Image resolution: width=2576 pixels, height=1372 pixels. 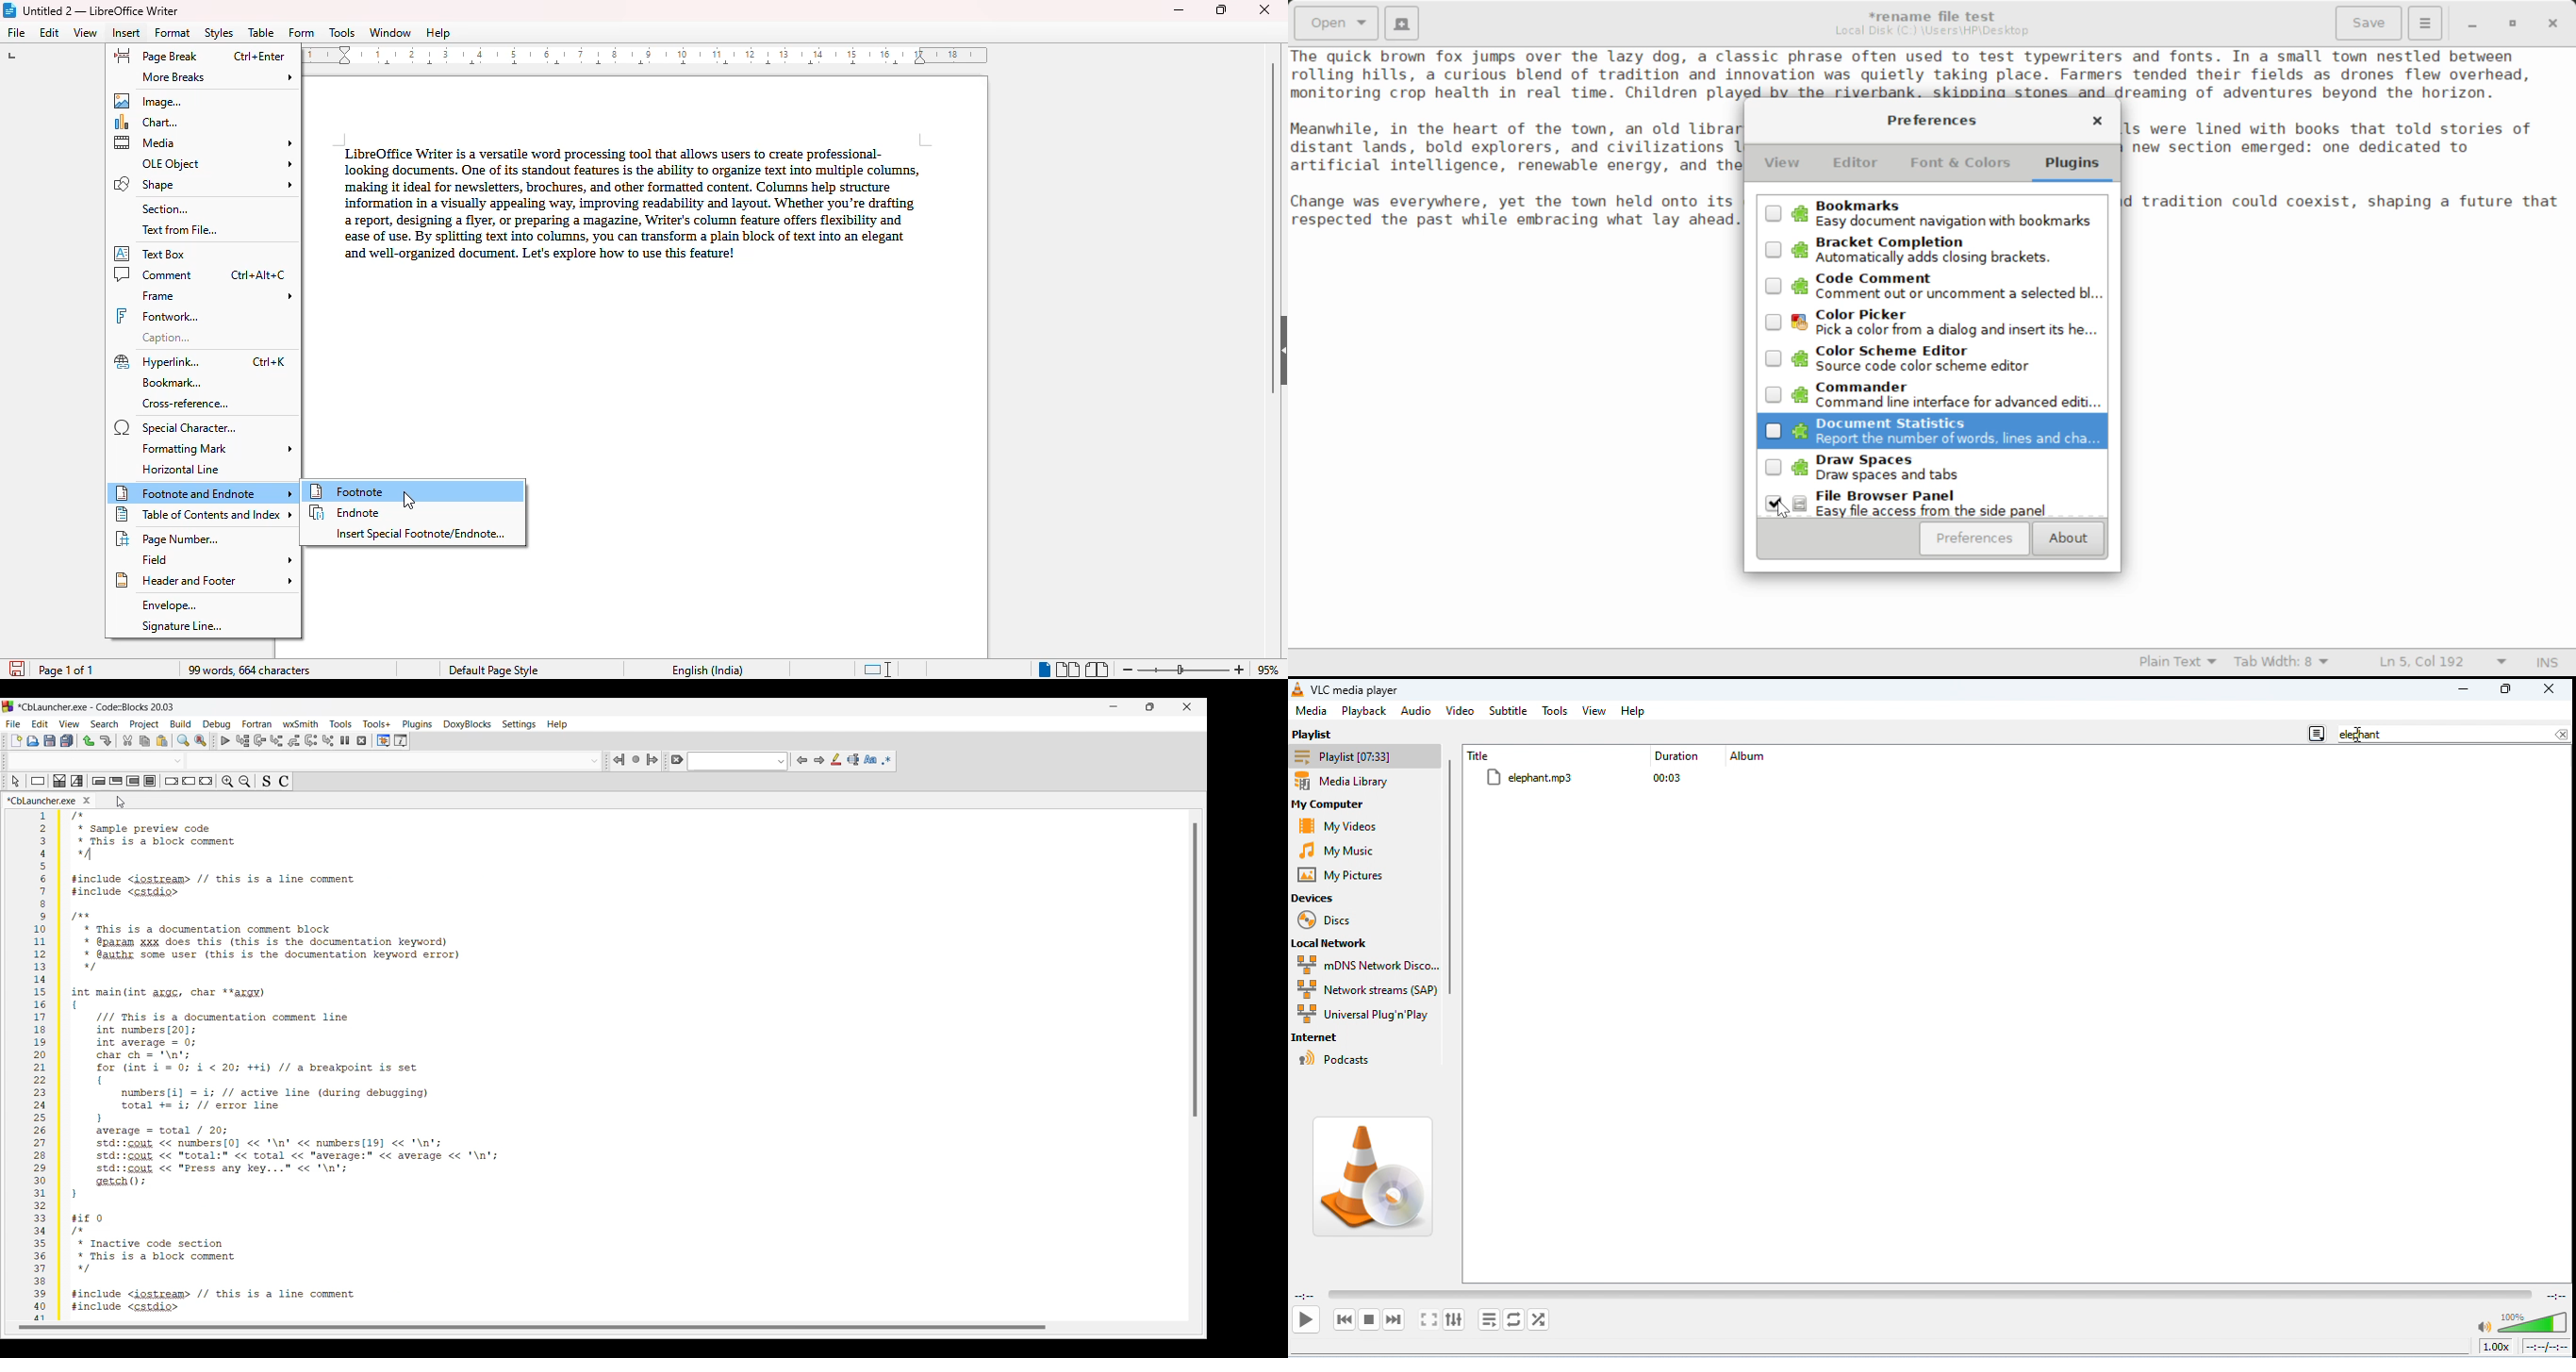 What do you see at coordinates (409, 500) in the screenshot?
I see `cursor` at bounding box center [409, 500].